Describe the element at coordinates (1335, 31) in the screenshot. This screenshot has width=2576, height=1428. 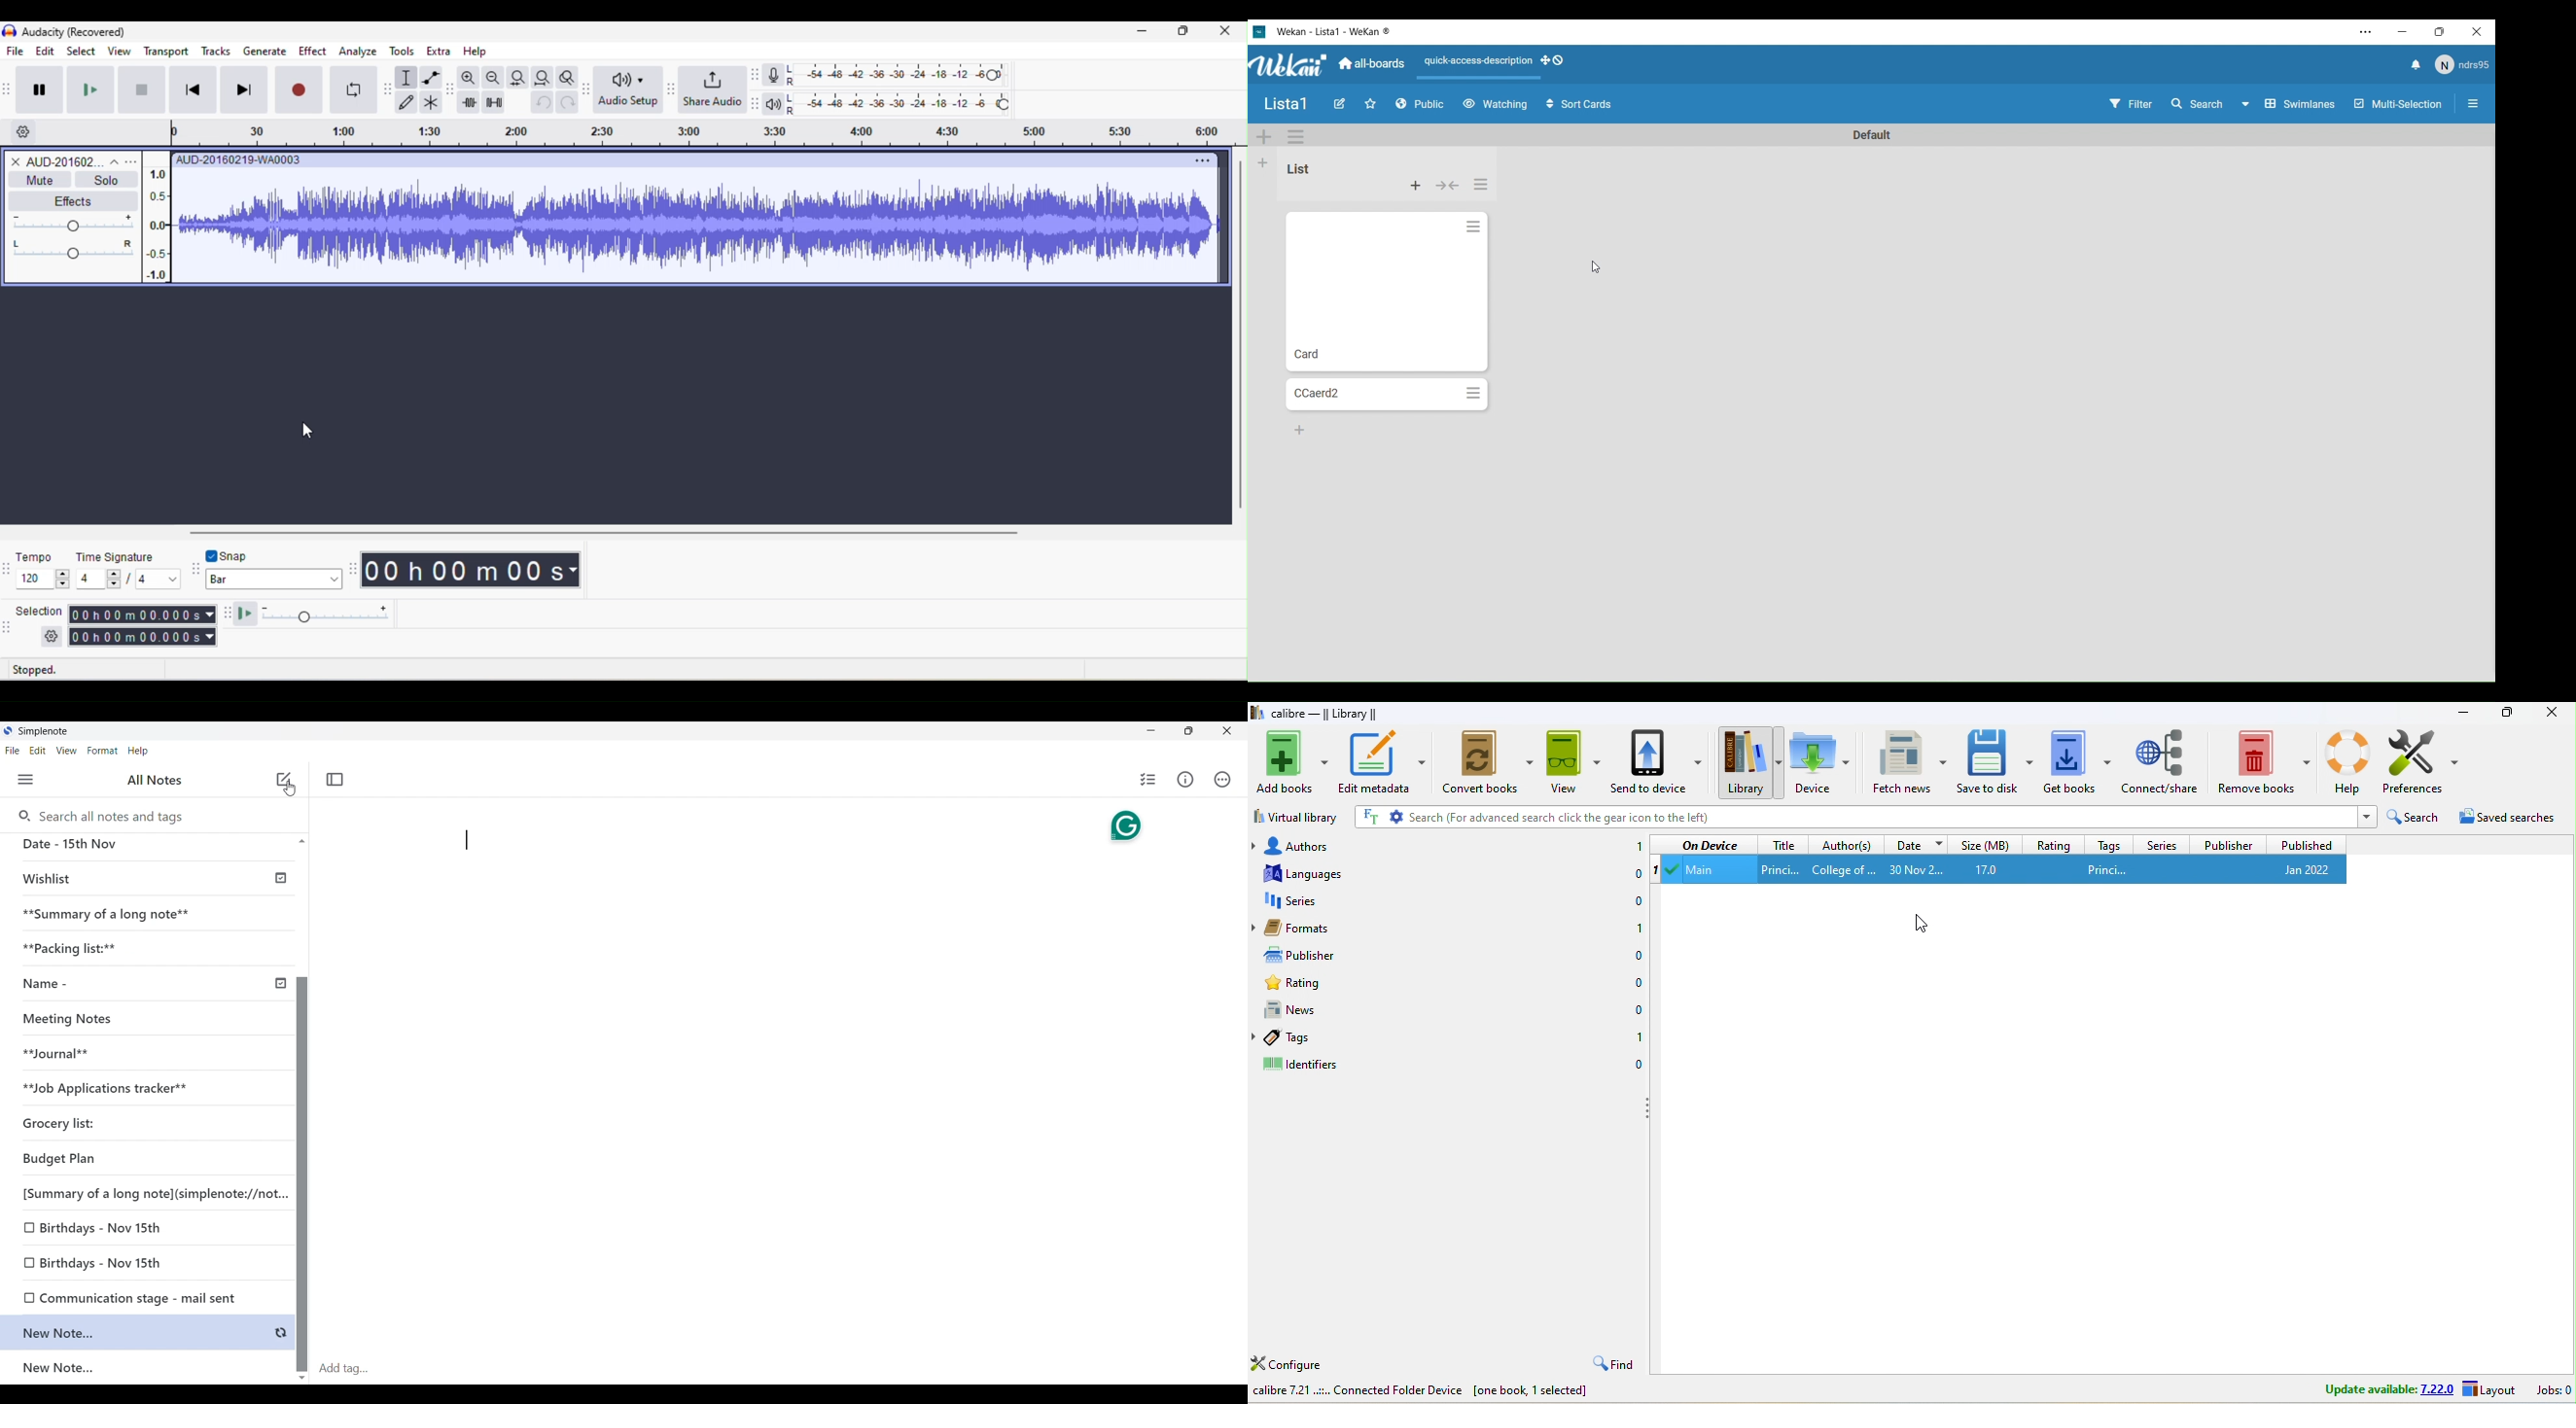
I see `WeKan` at that location.